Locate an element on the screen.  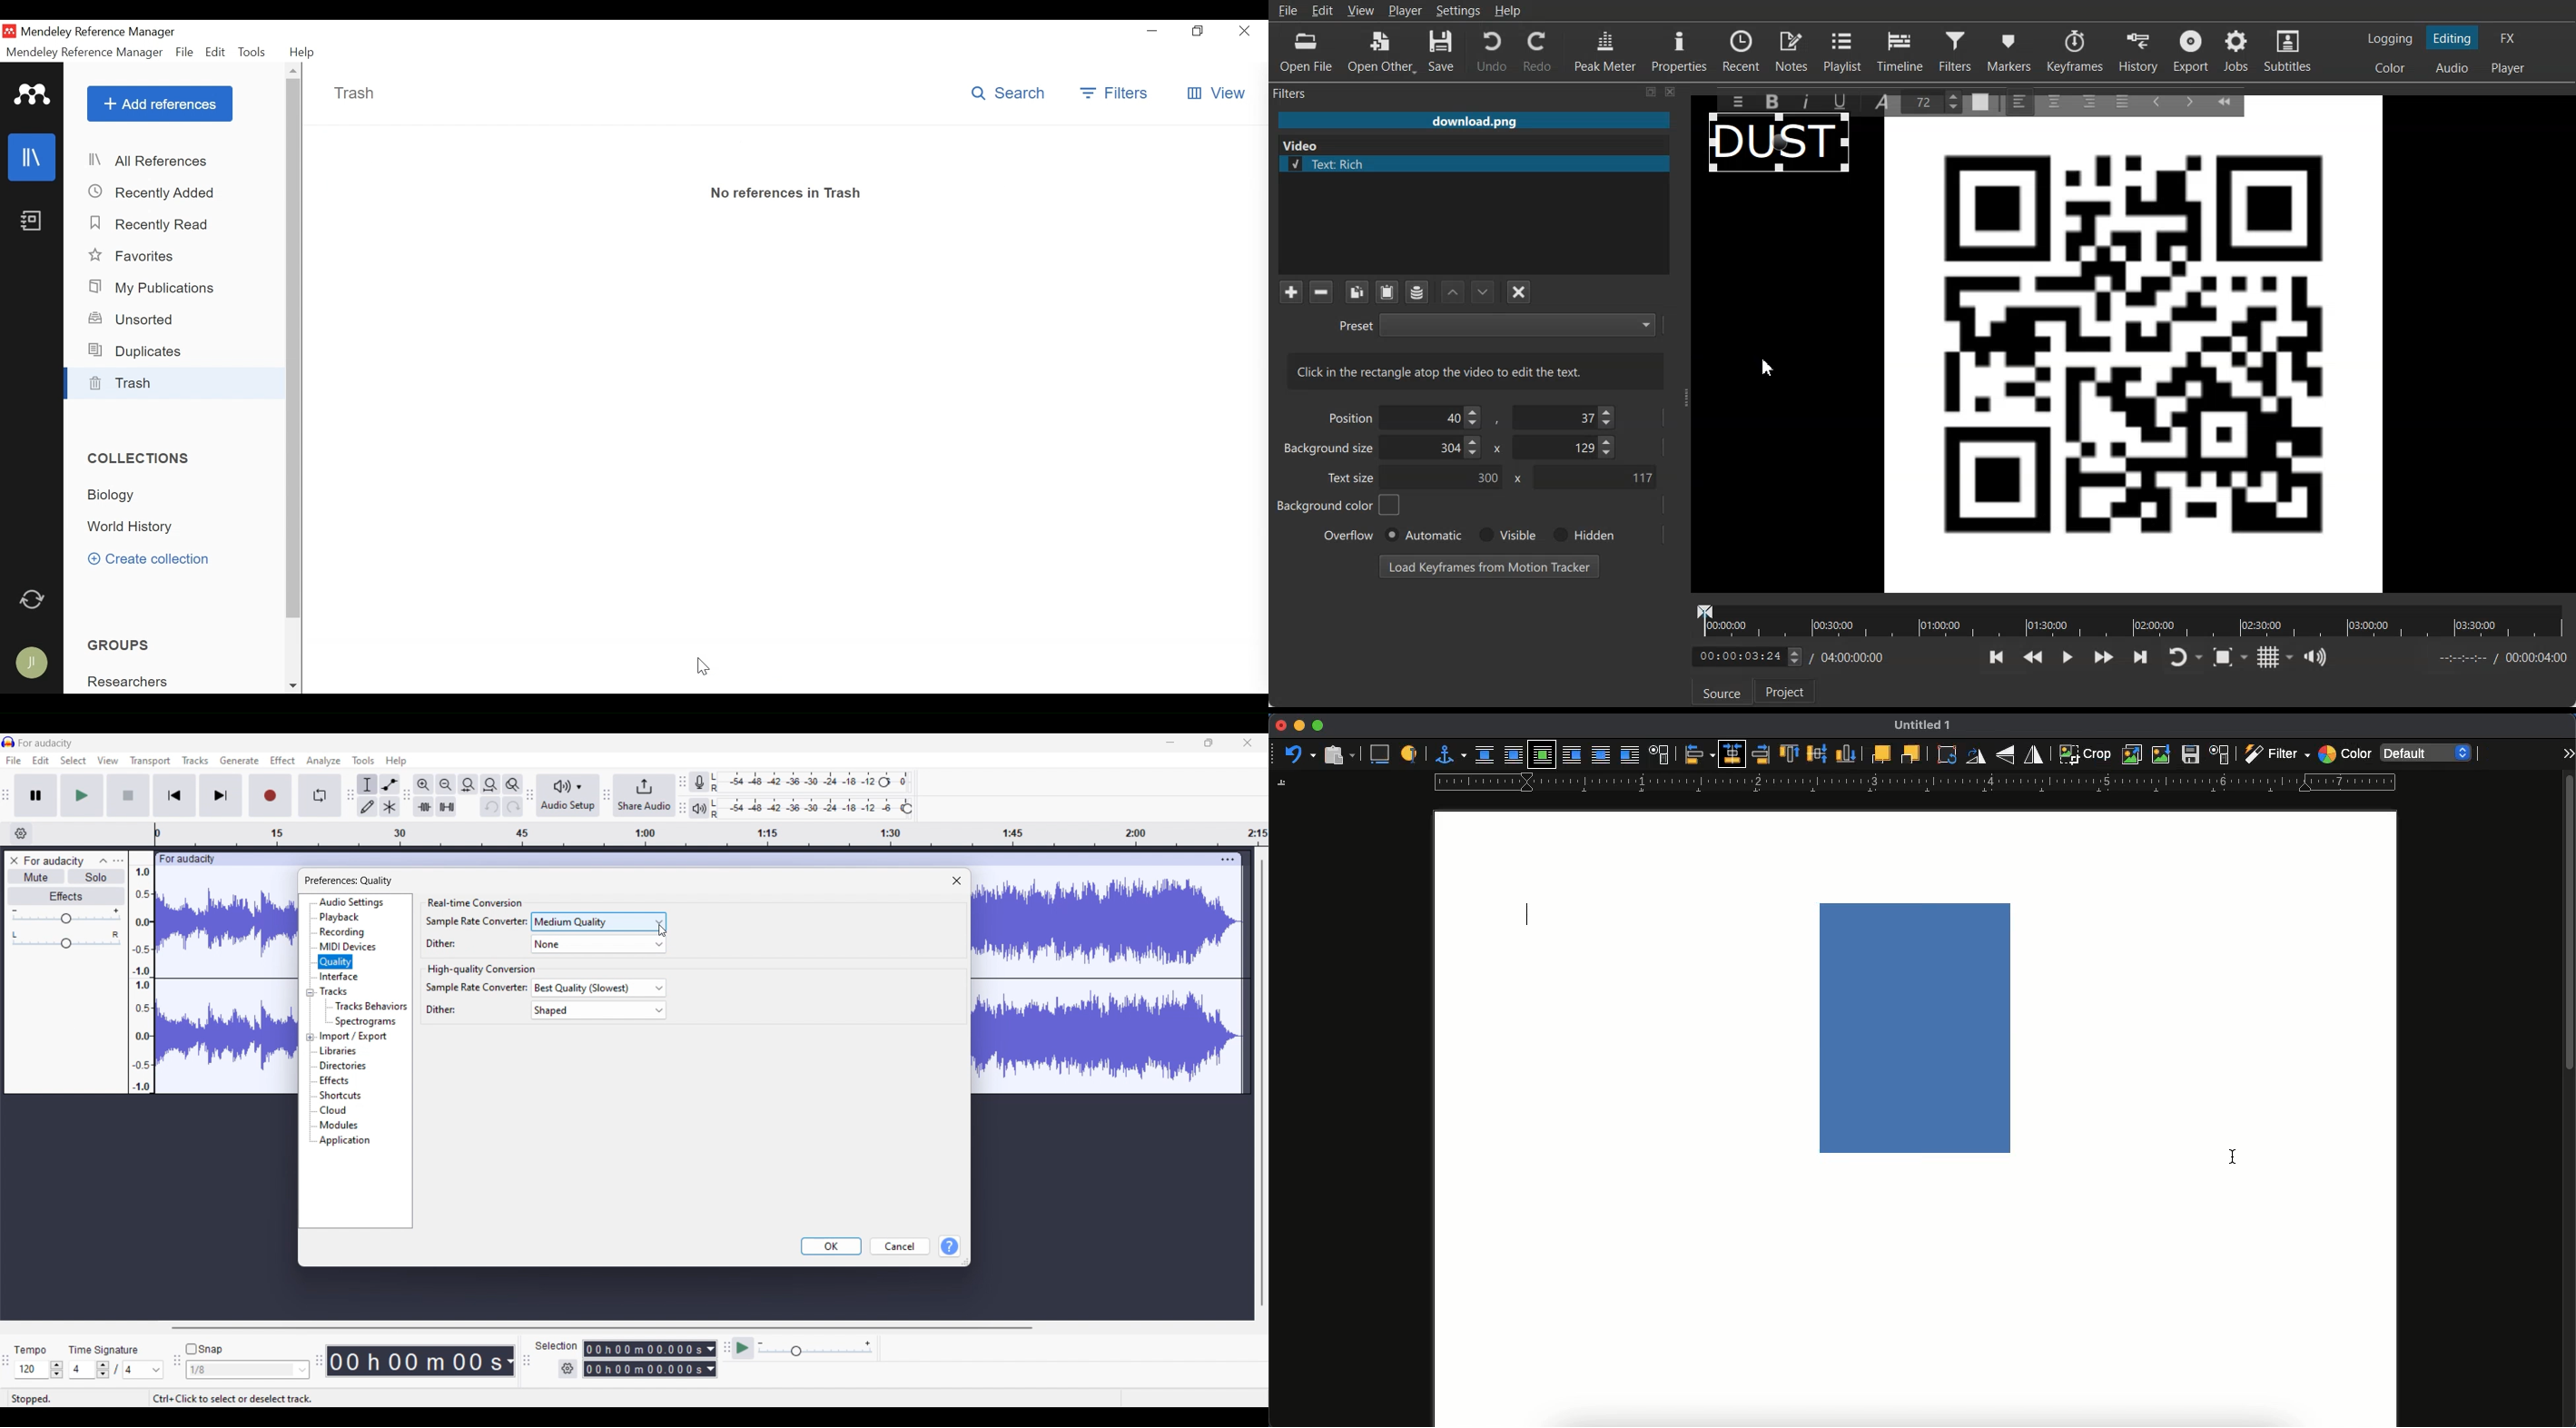
Background color is located at coordinates (1339, 505).